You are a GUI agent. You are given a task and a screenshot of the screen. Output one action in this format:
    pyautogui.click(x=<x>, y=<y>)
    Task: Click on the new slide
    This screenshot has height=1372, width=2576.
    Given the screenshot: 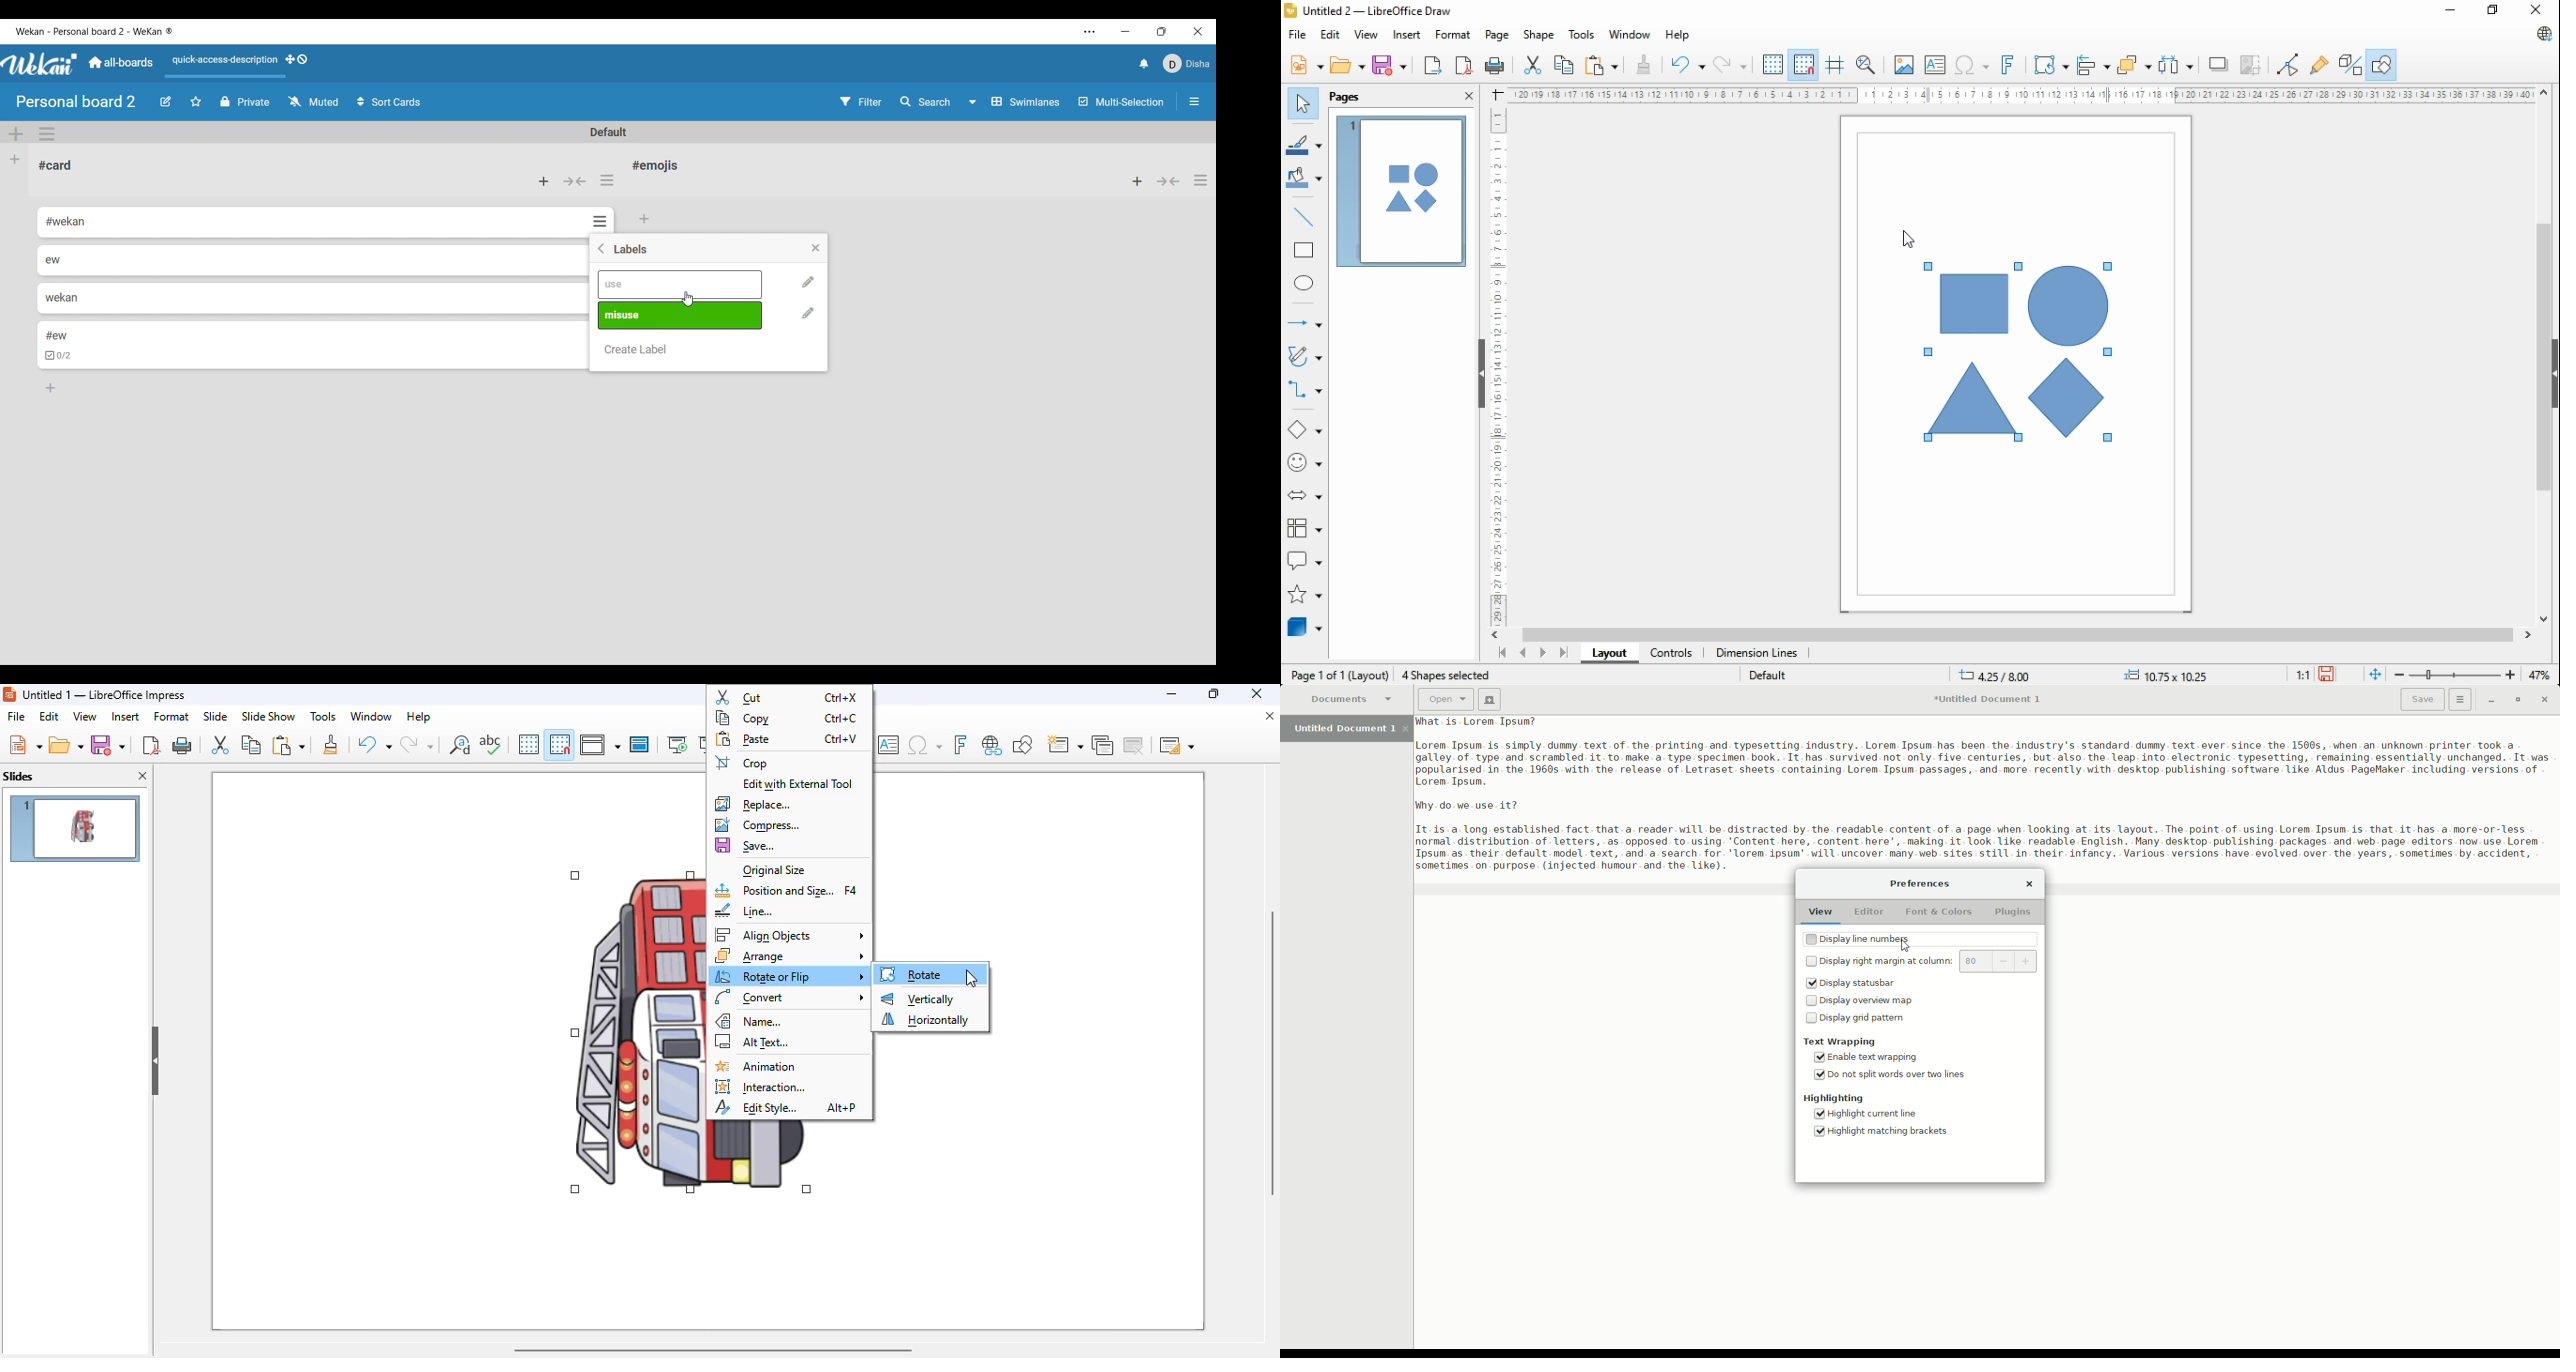 What is the action you would take?
    pyautogui.click(x=1065, y=744)
    